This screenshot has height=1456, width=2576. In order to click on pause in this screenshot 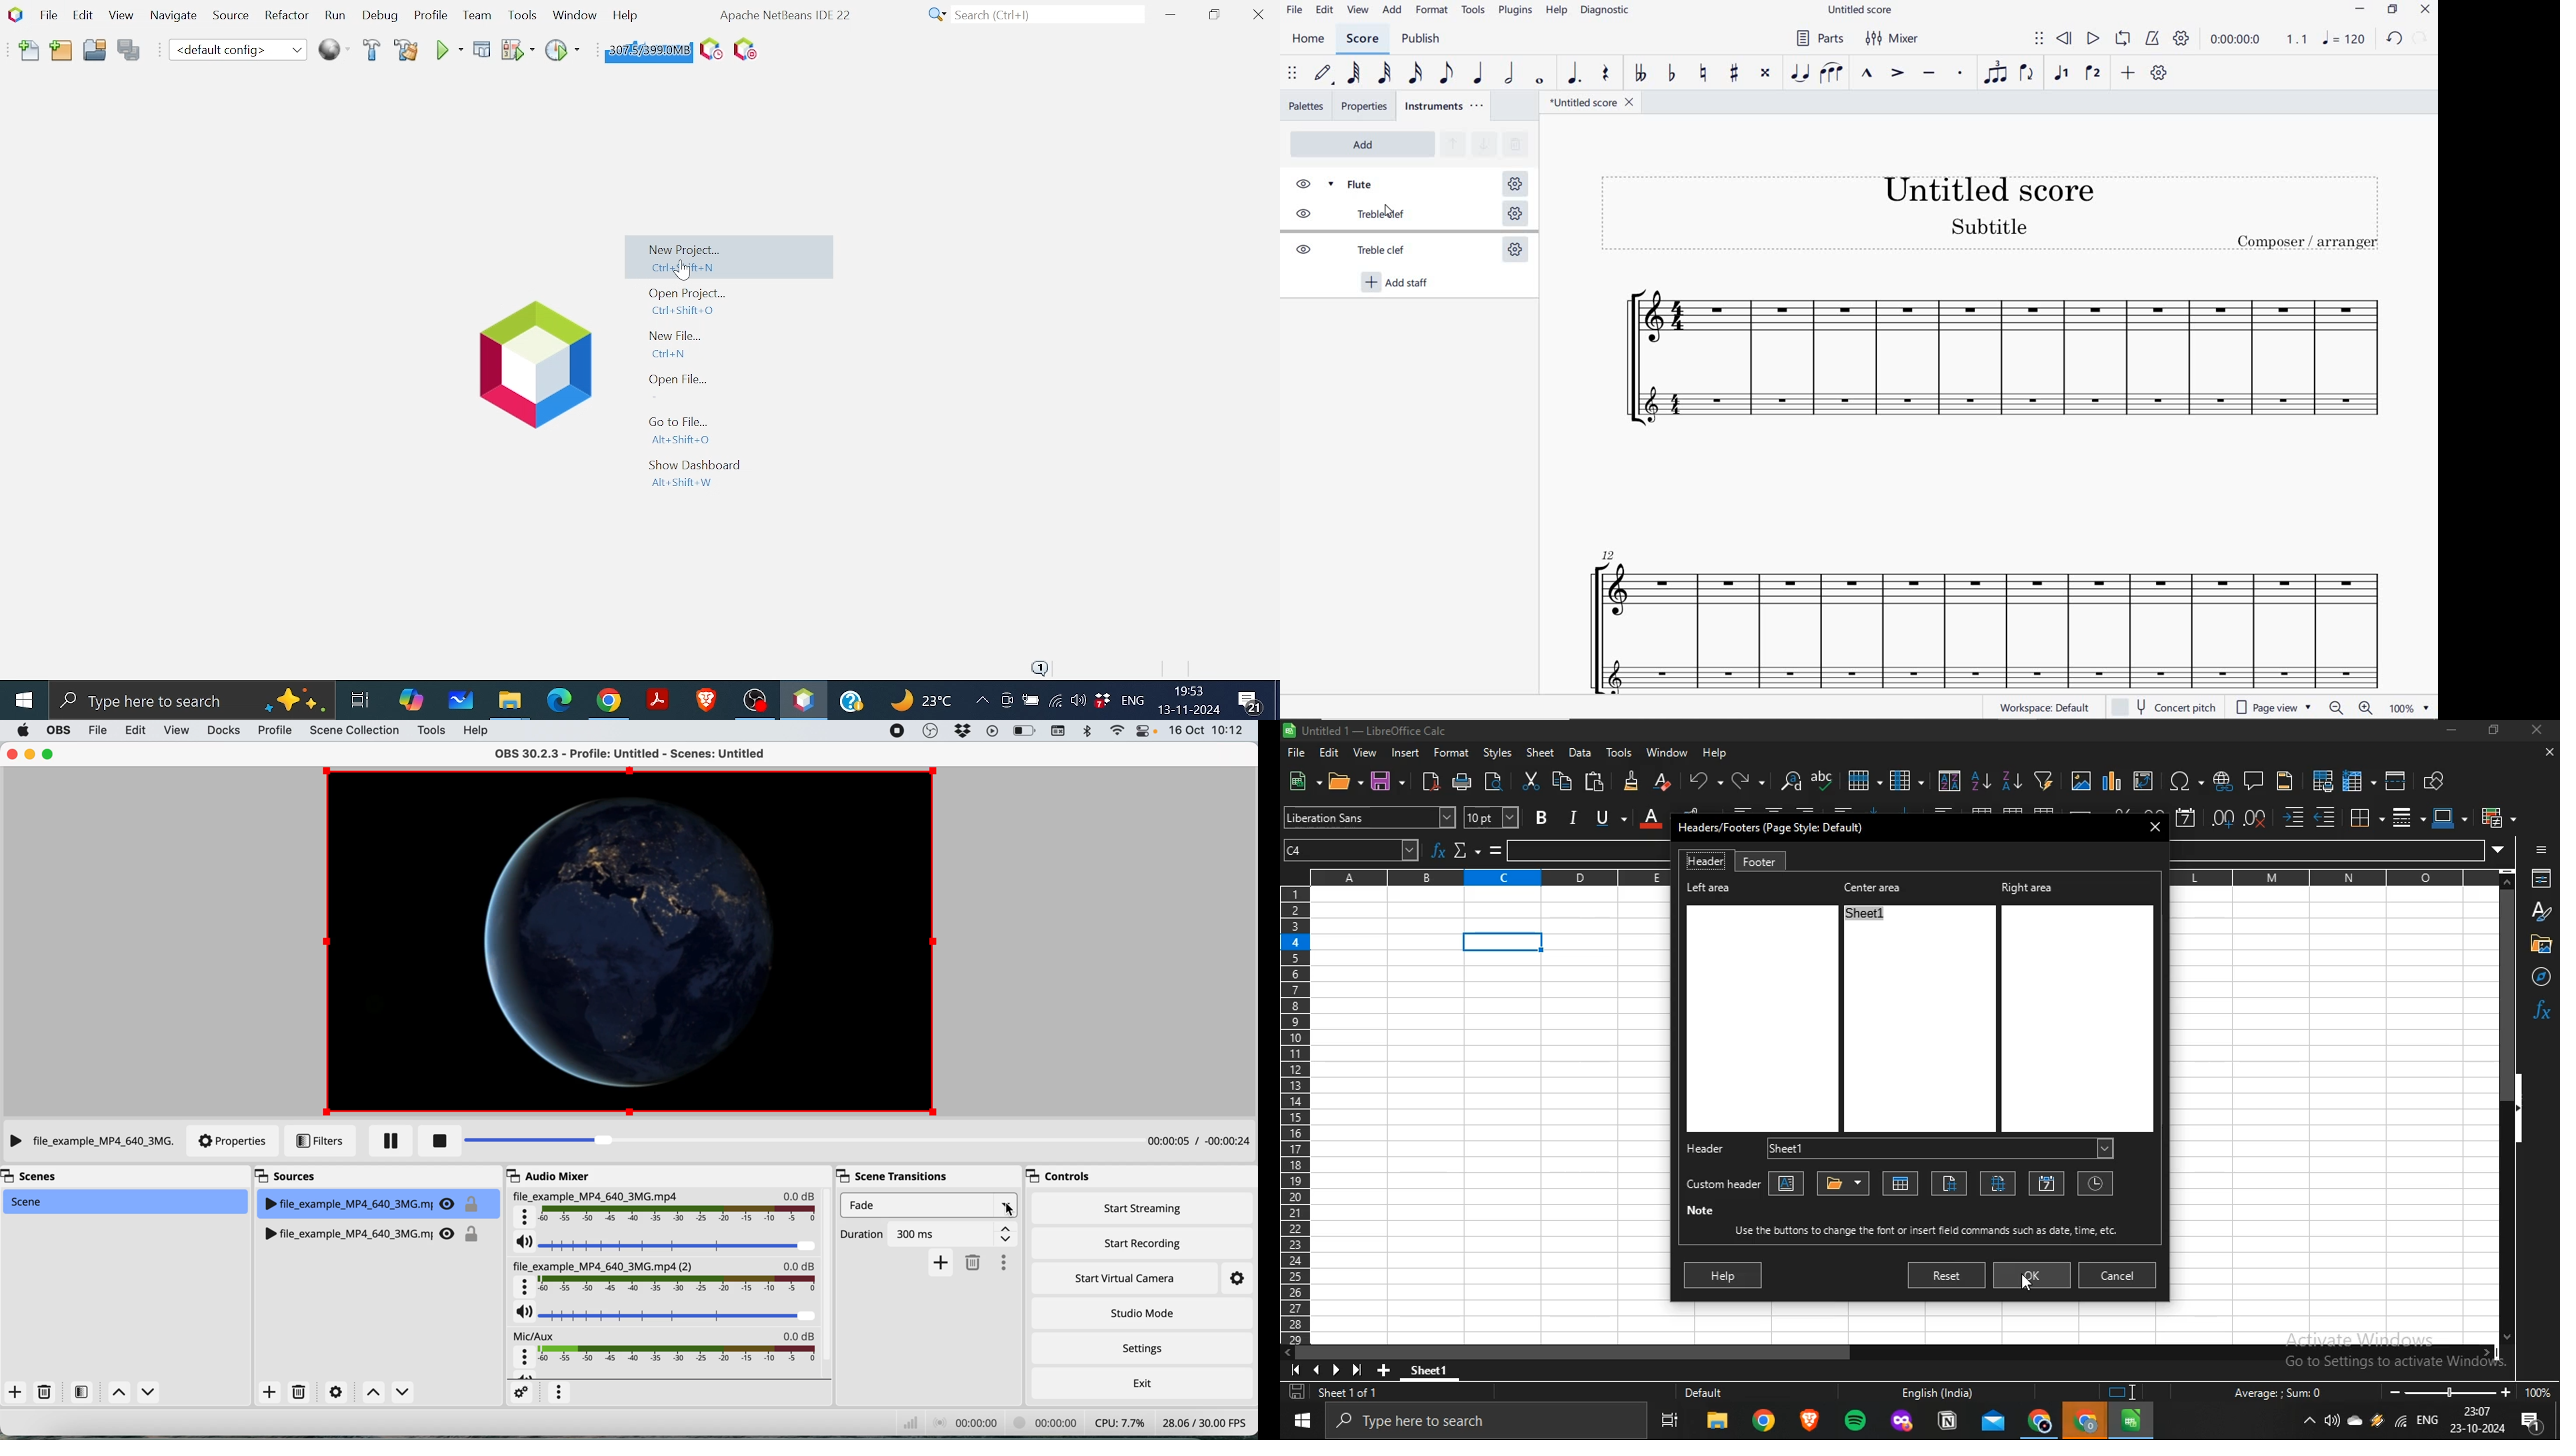, I will do `click(390, 1140)`.